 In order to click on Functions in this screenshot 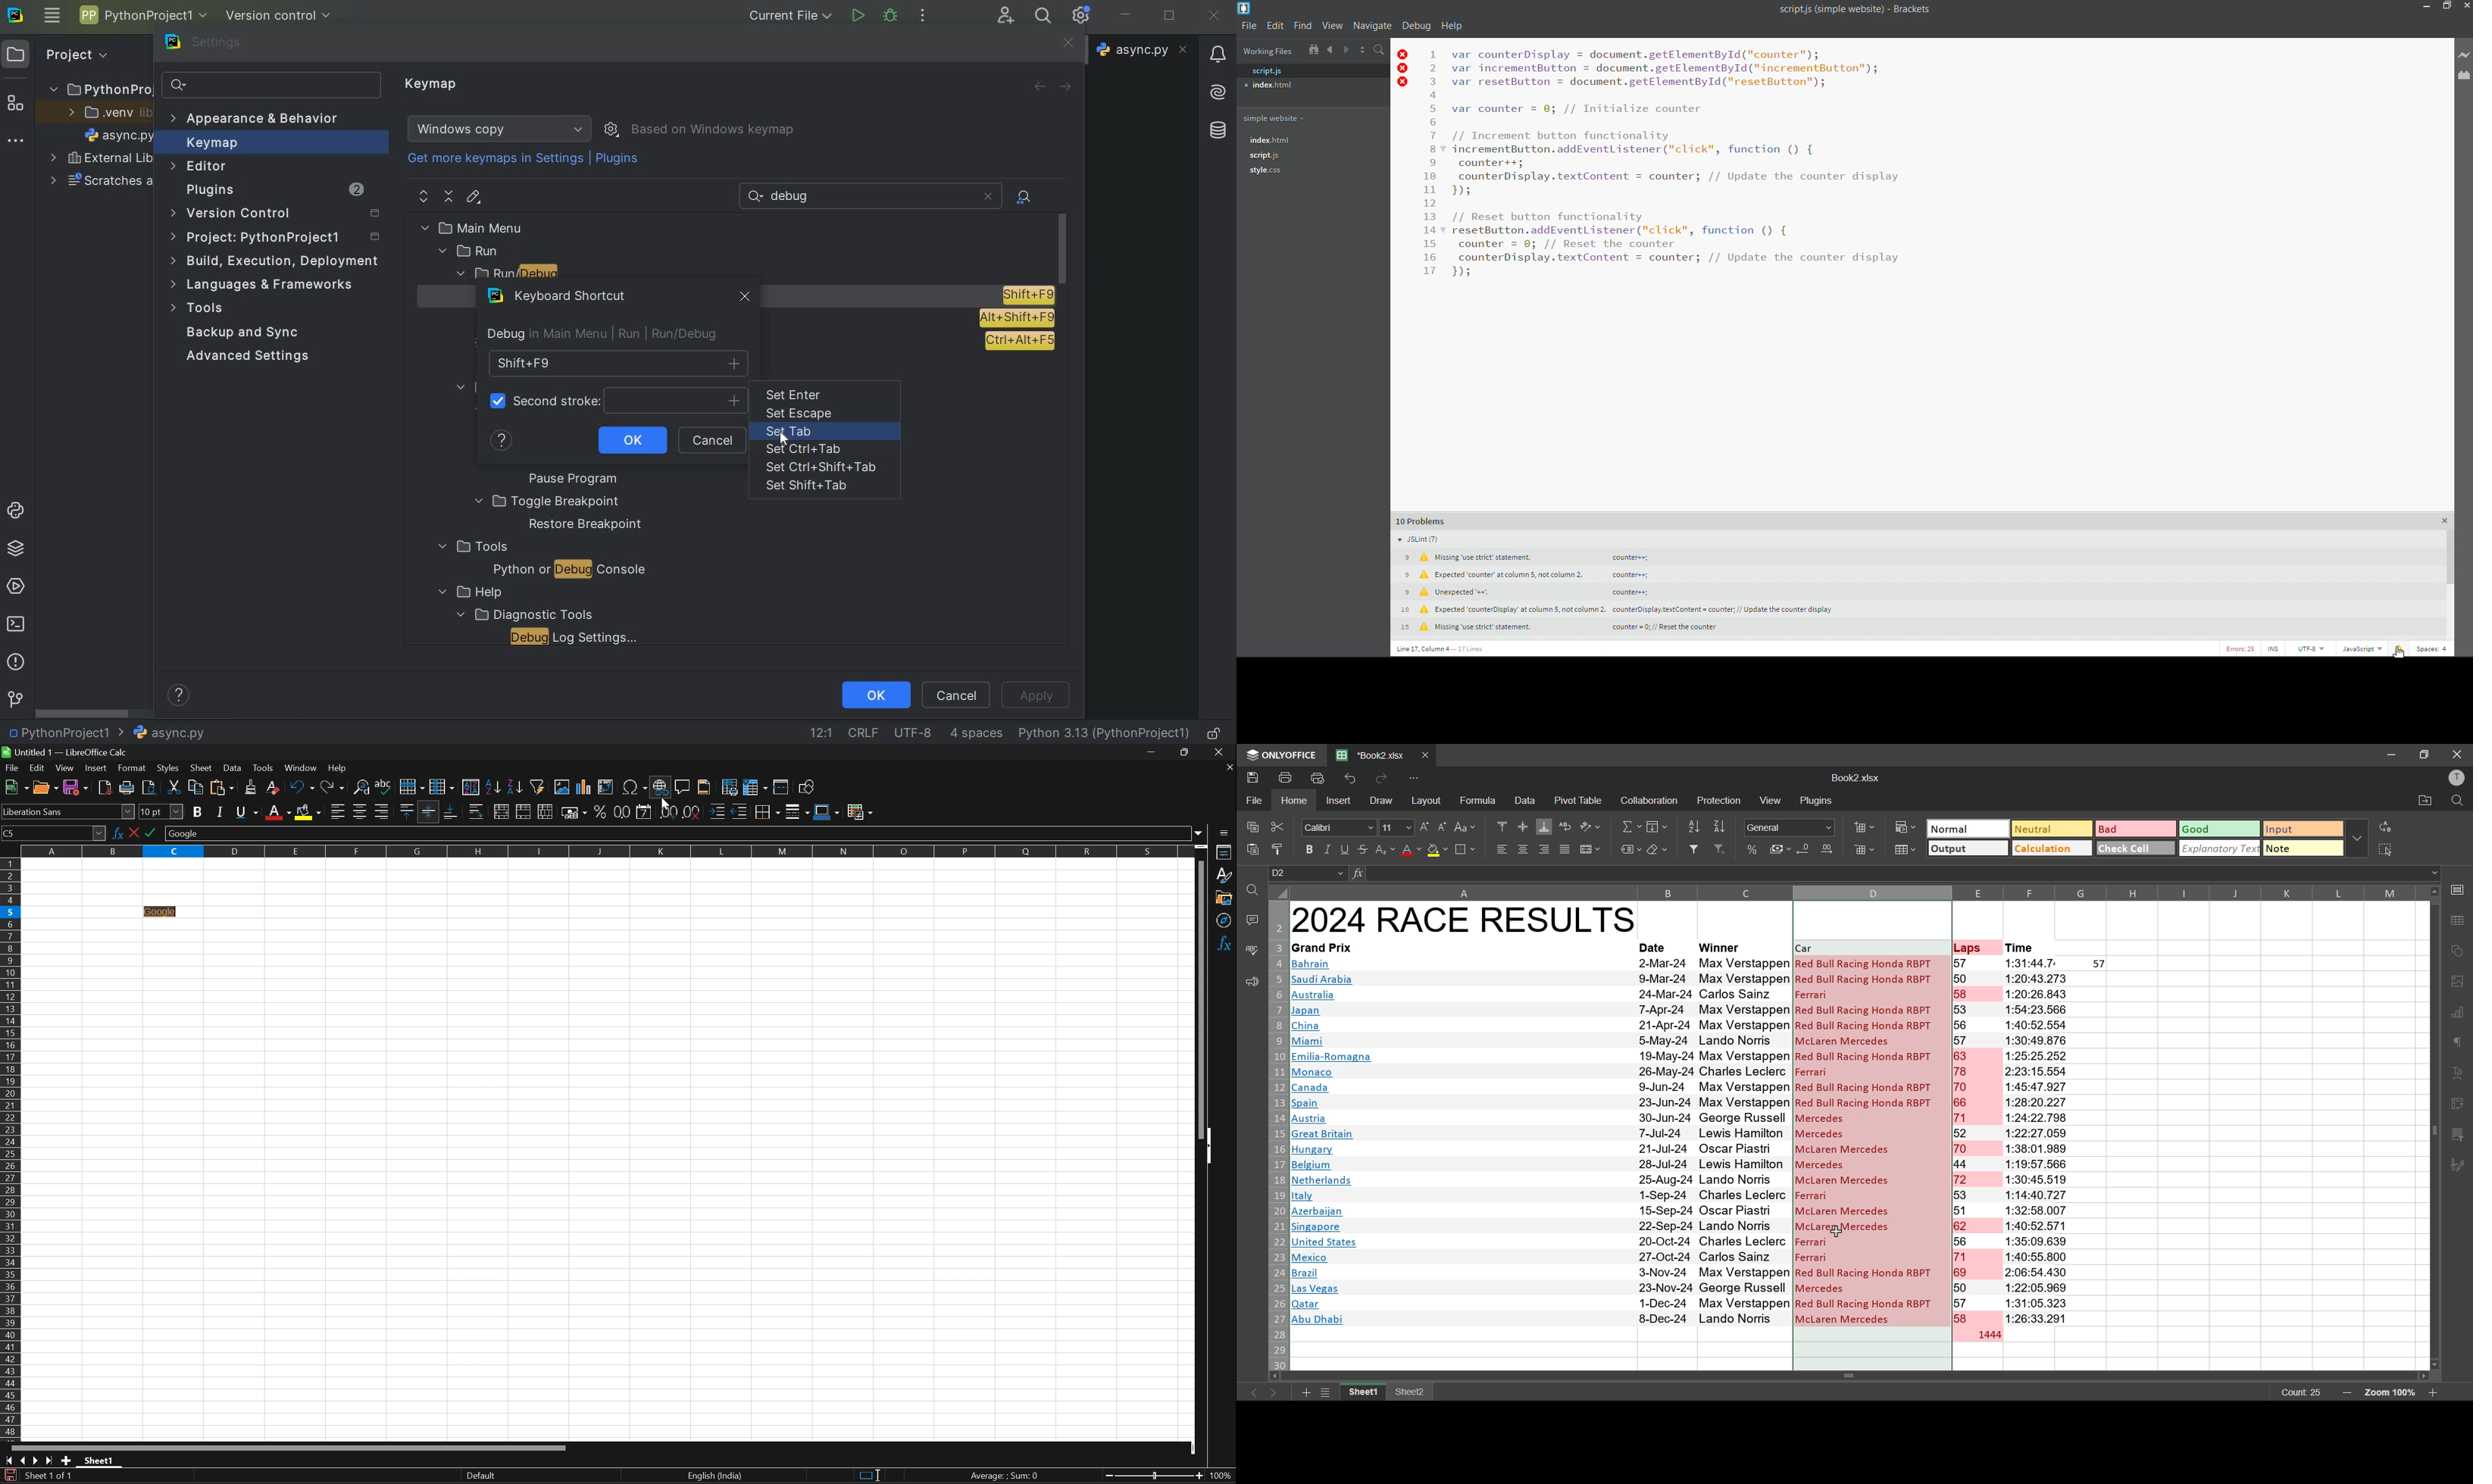, I will do `click(1226, 944)`.